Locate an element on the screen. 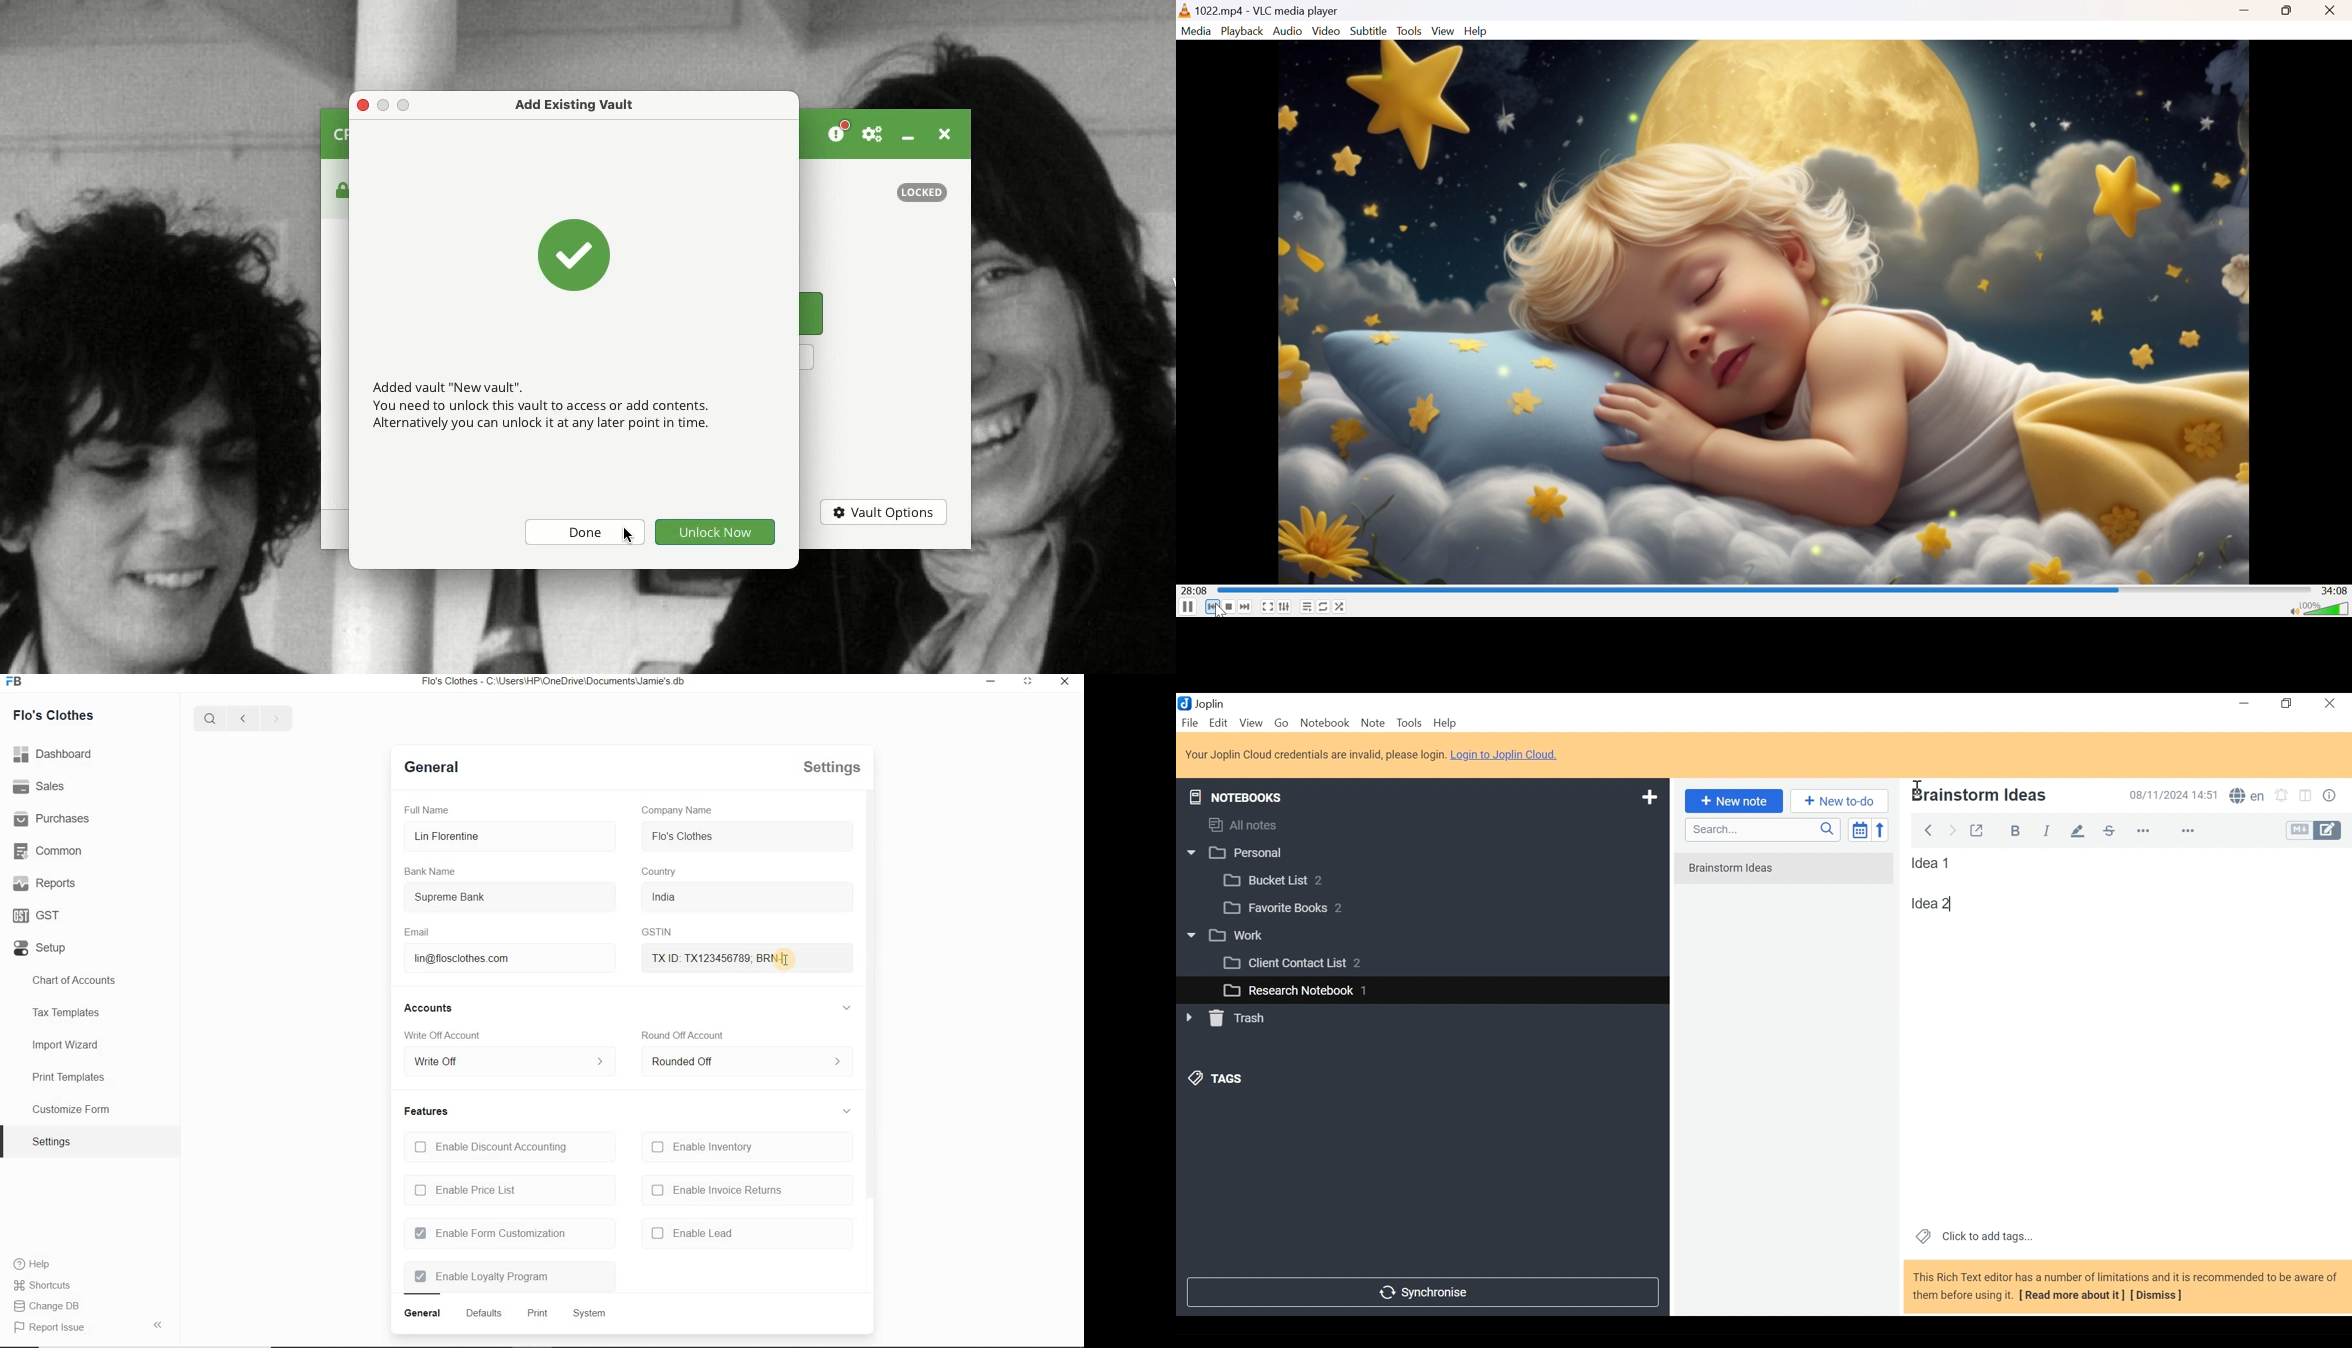  Toggle playlist is located at coordinates (1308, 608).